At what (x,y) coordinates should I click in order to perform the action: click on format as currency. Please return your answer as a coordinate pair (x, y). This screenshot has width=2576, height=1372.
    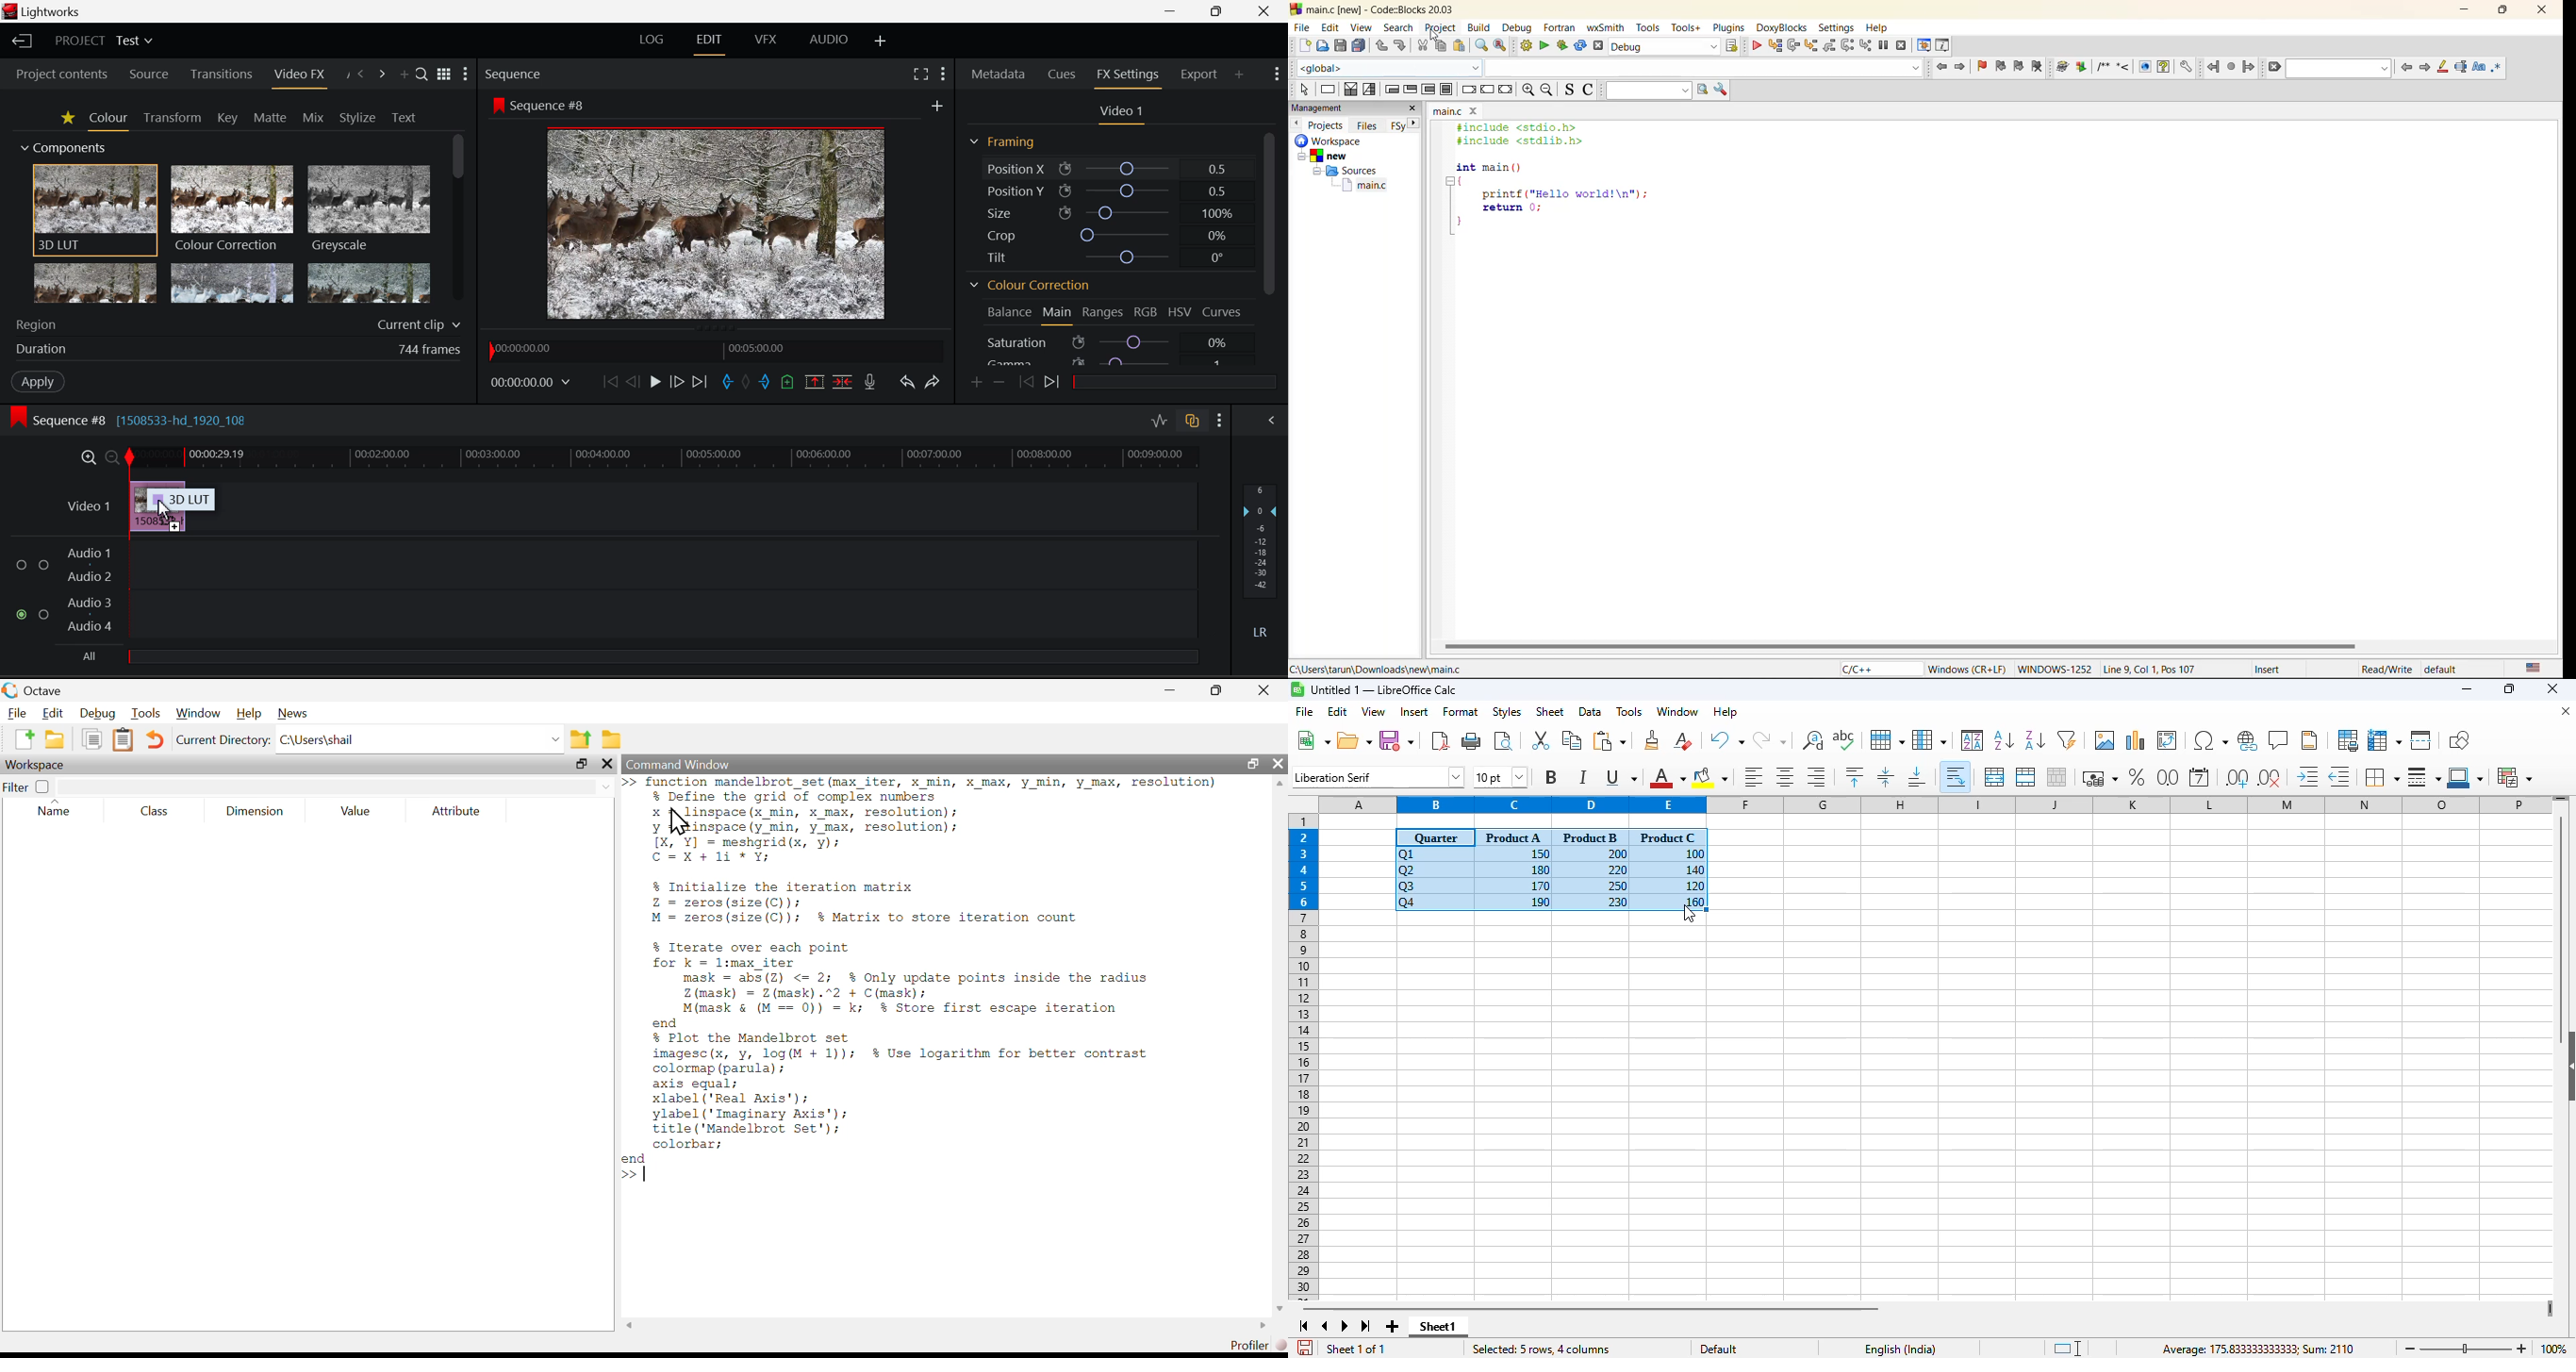
    Looking at the image, I should click on (2099, 778).